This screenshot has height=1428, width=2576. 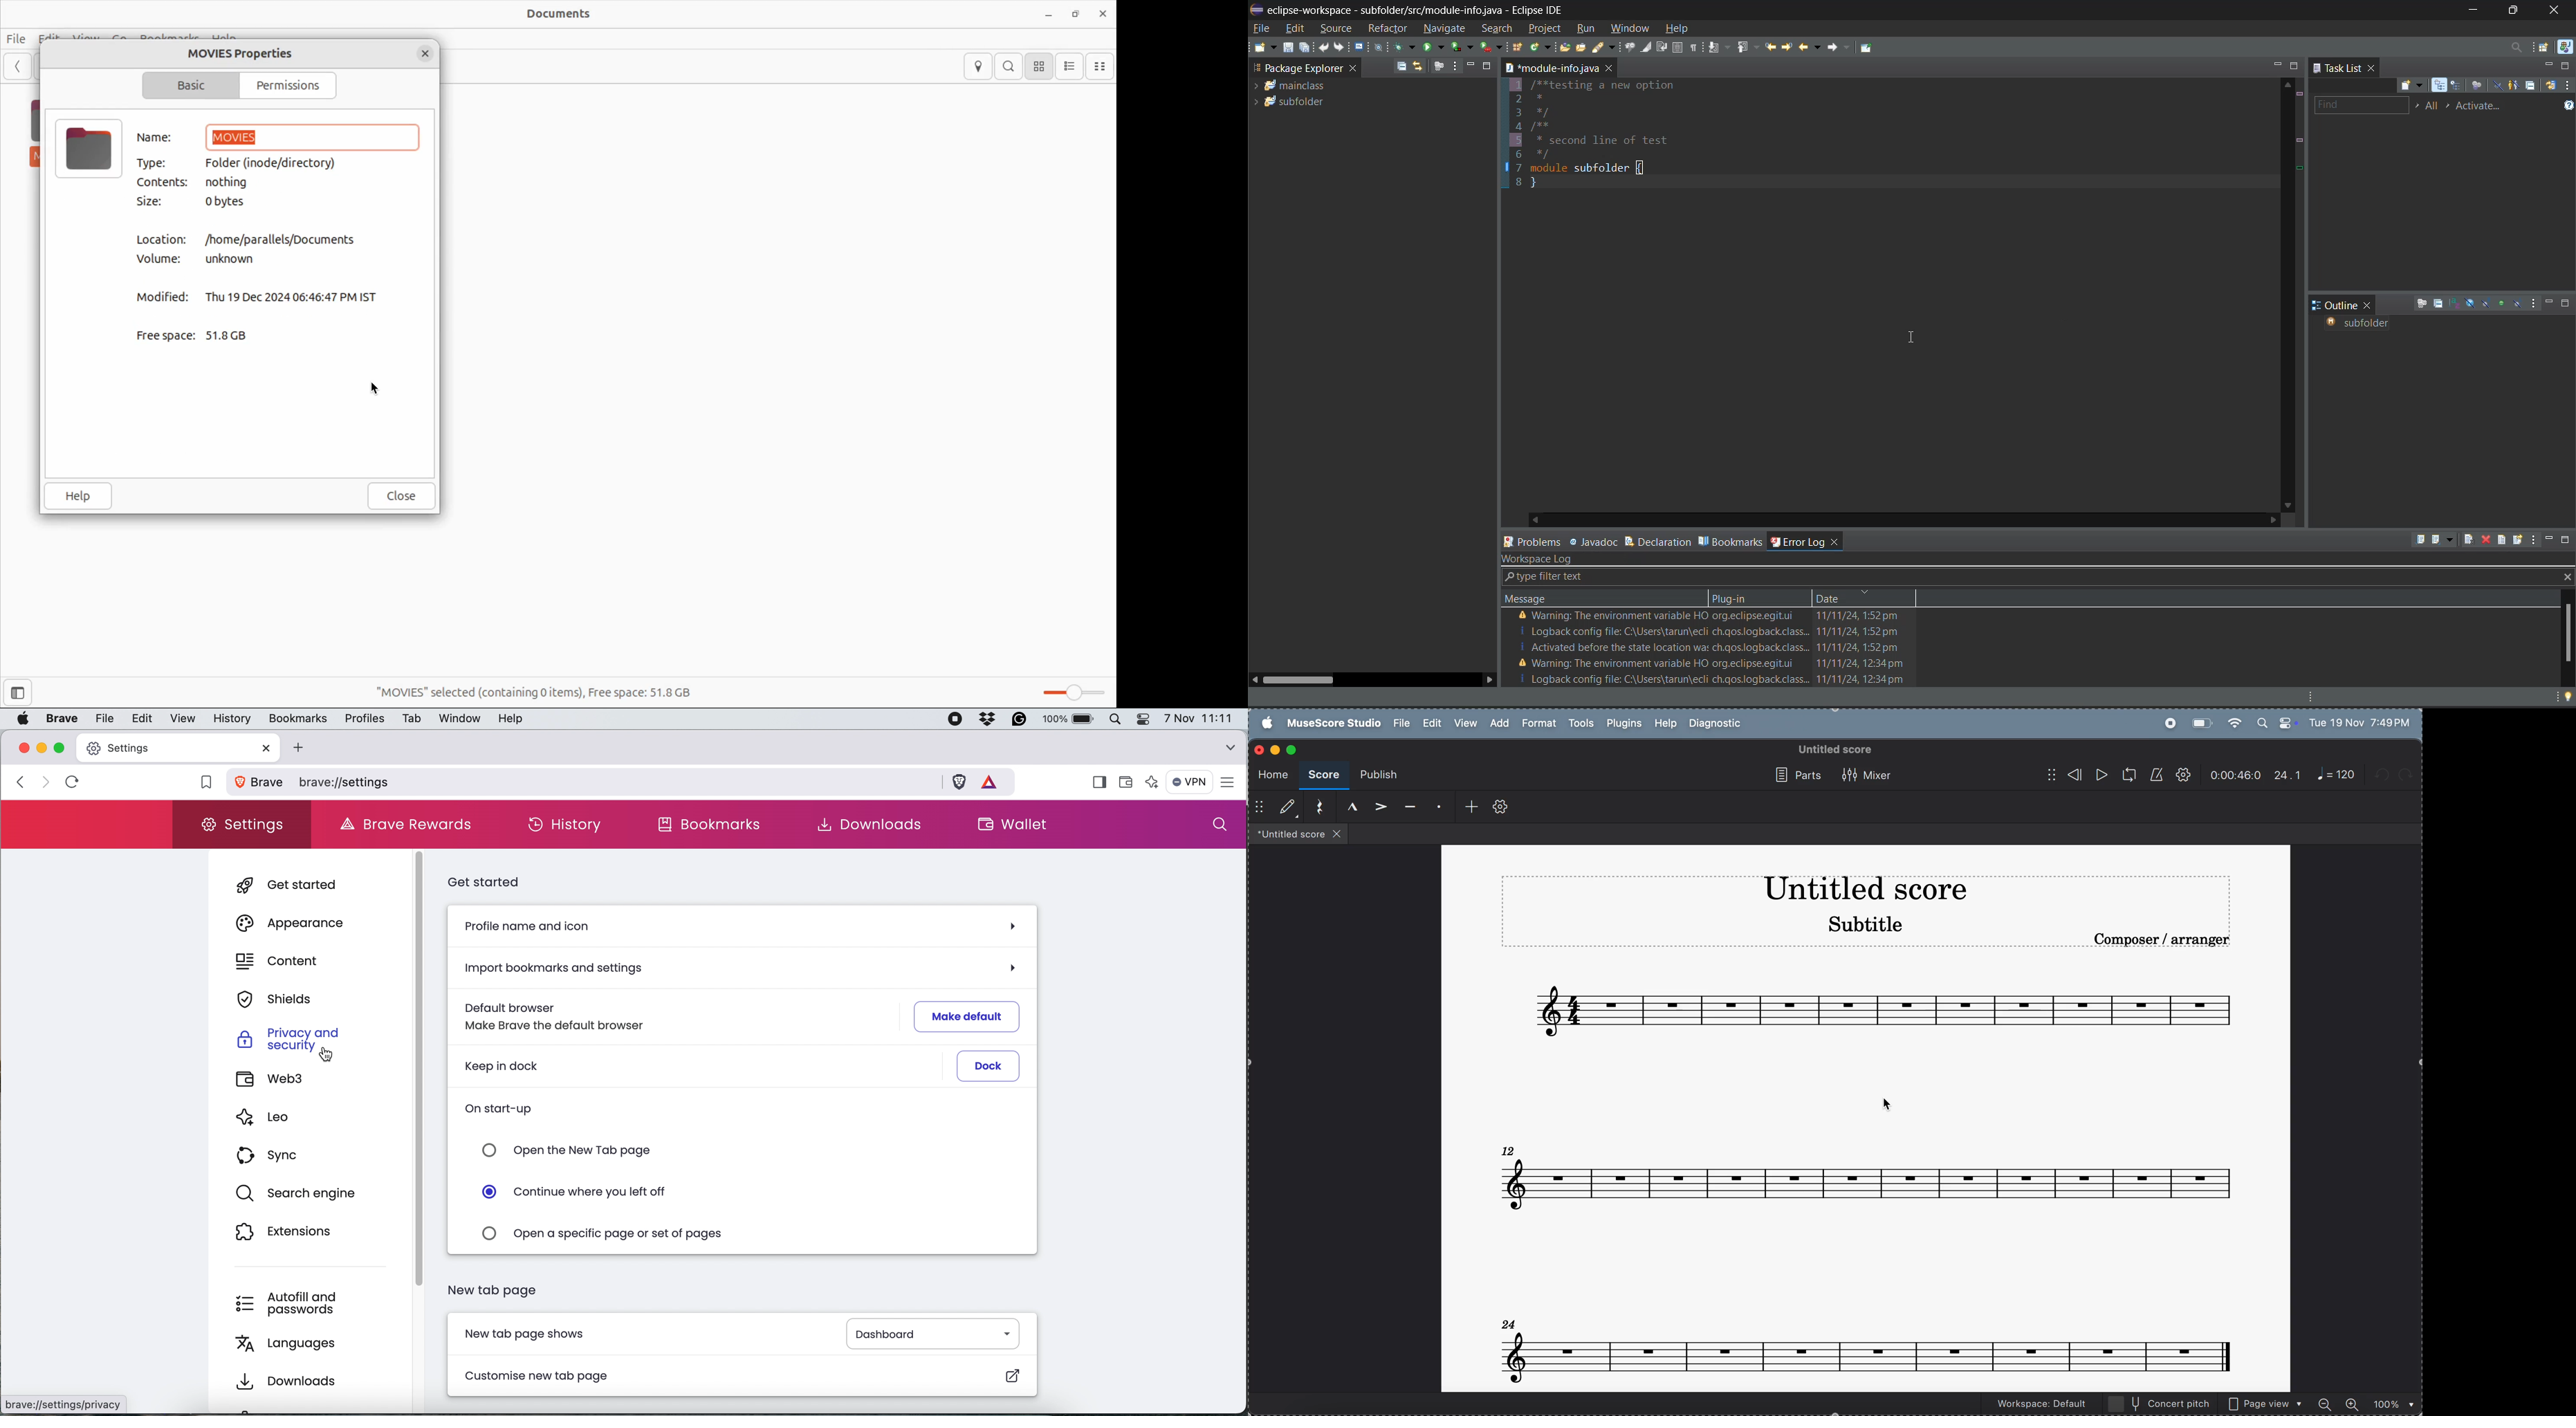 What do you see at coordinates (296, 748) in the screenshot?
I see `add new tab` at bounding box center [296, 748].